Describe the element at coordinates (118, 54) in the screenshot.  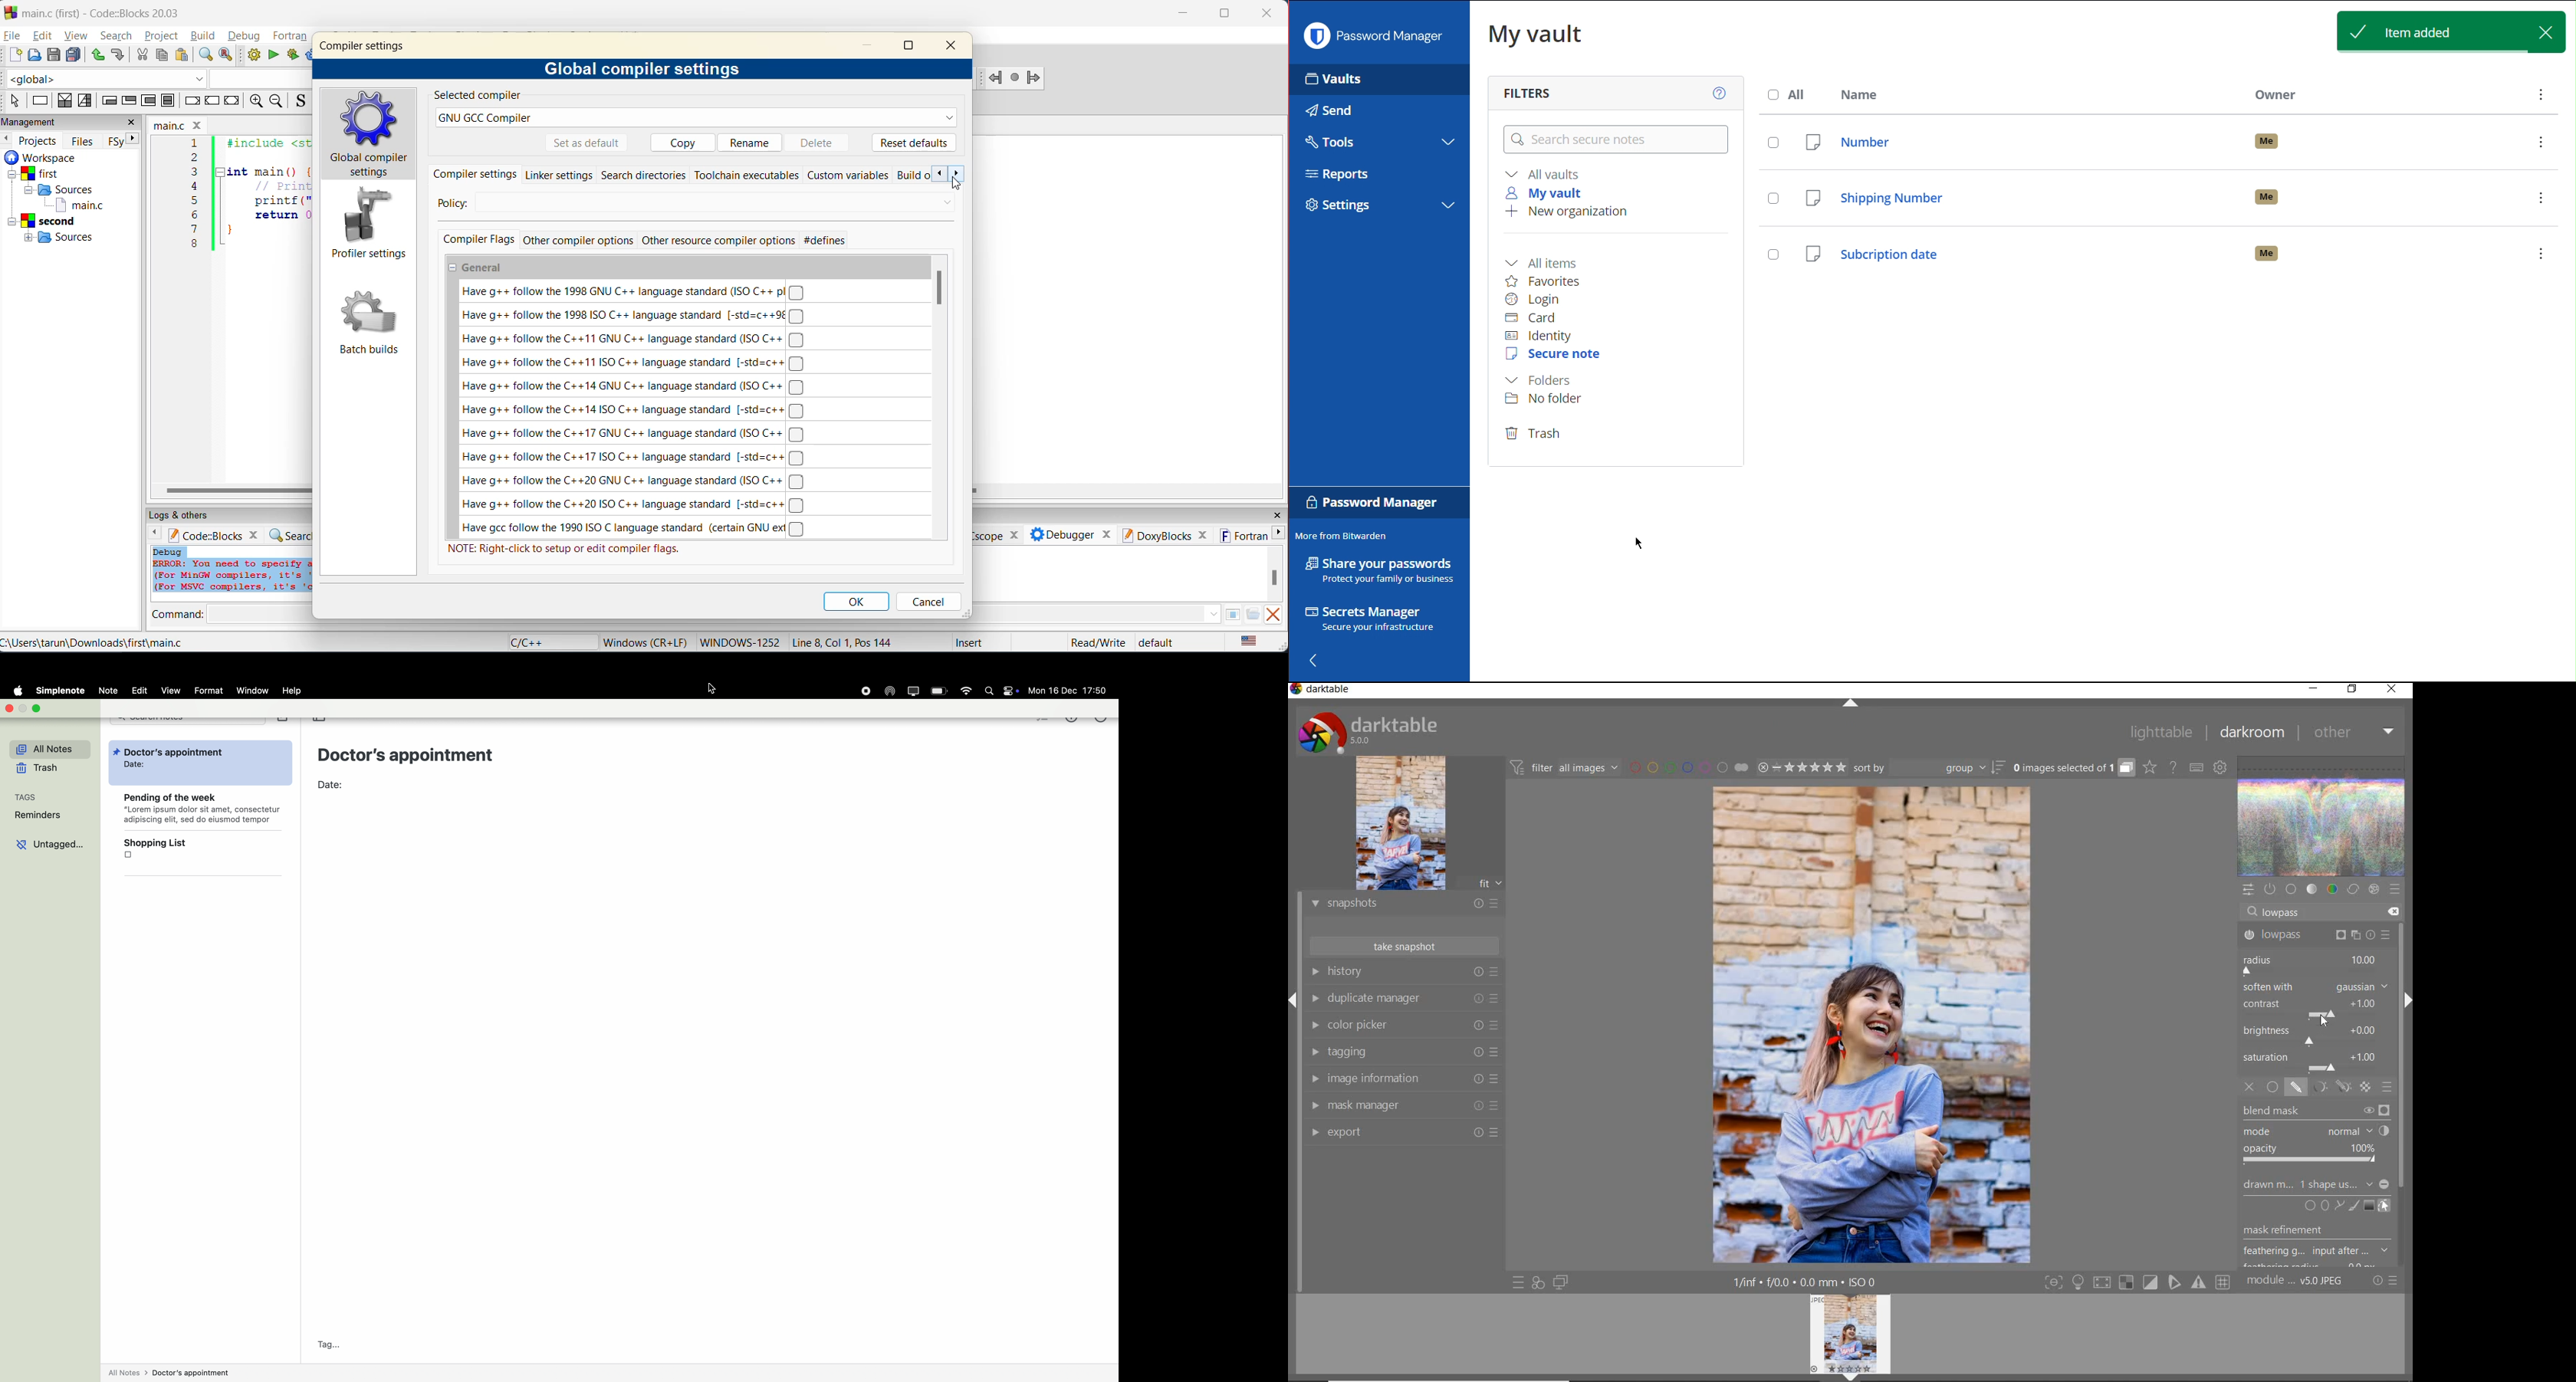
I see `redo` at that location.